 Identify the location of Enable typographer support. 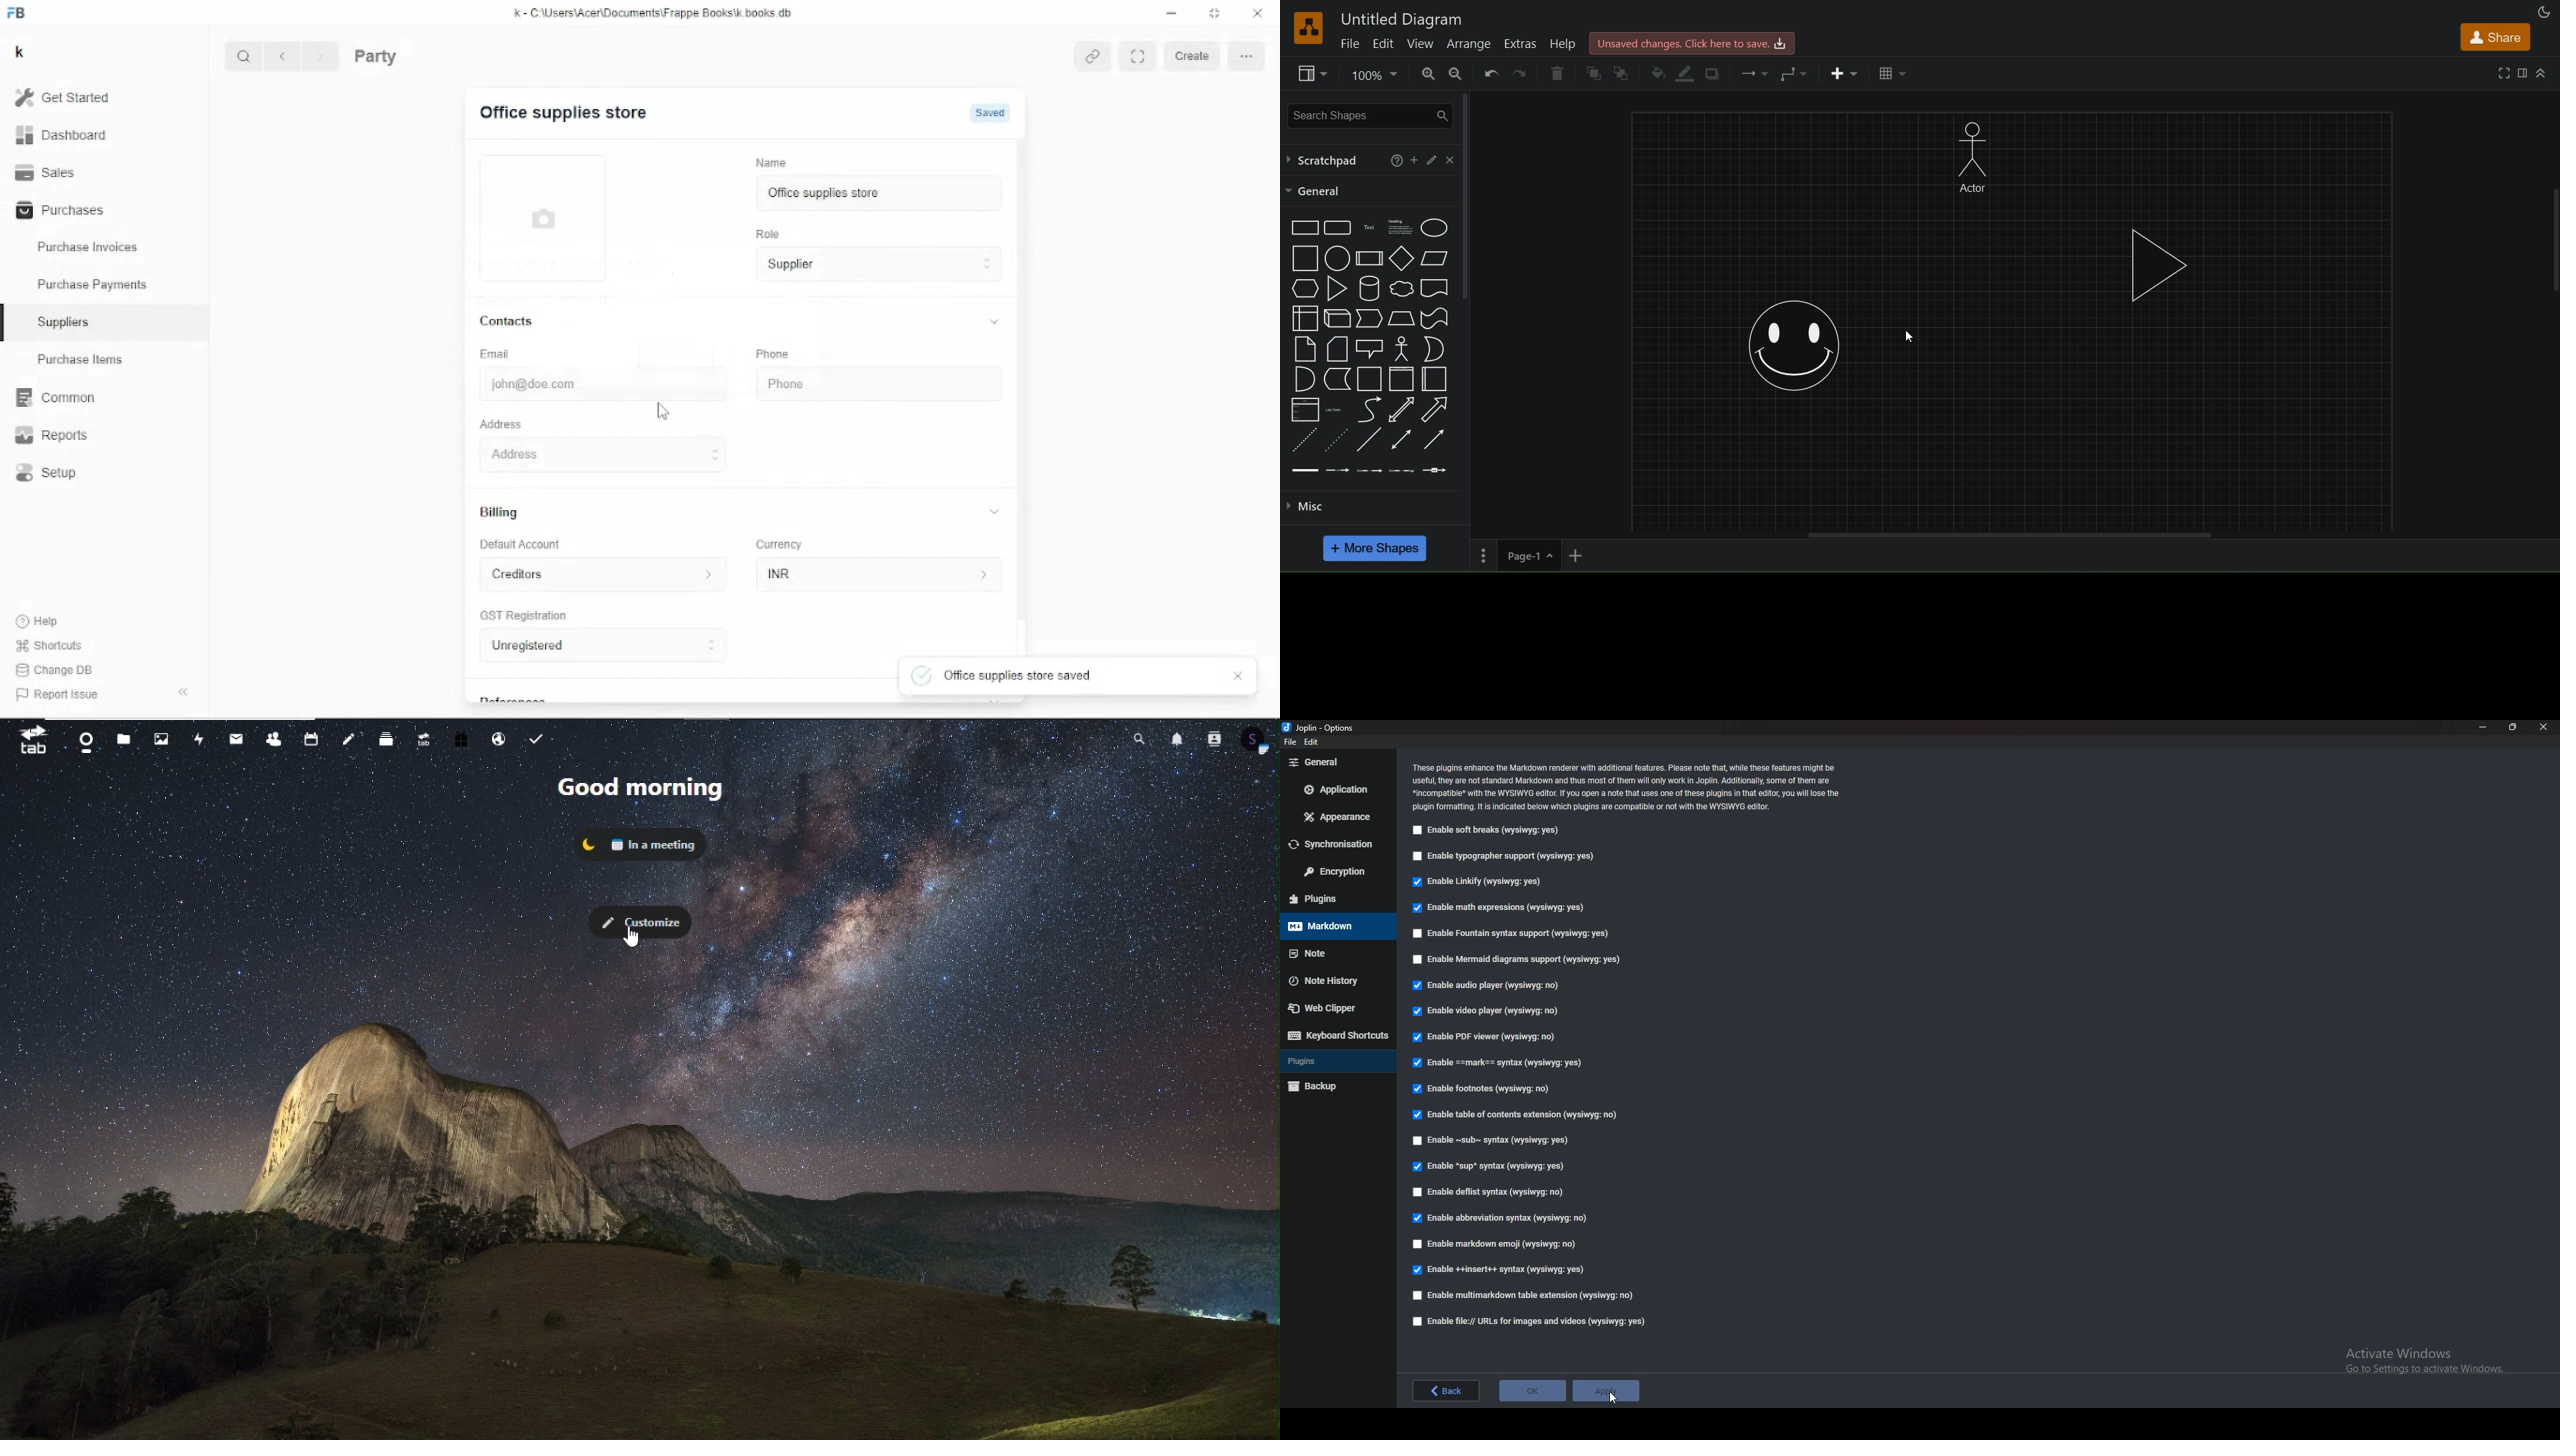
(1516, 855).